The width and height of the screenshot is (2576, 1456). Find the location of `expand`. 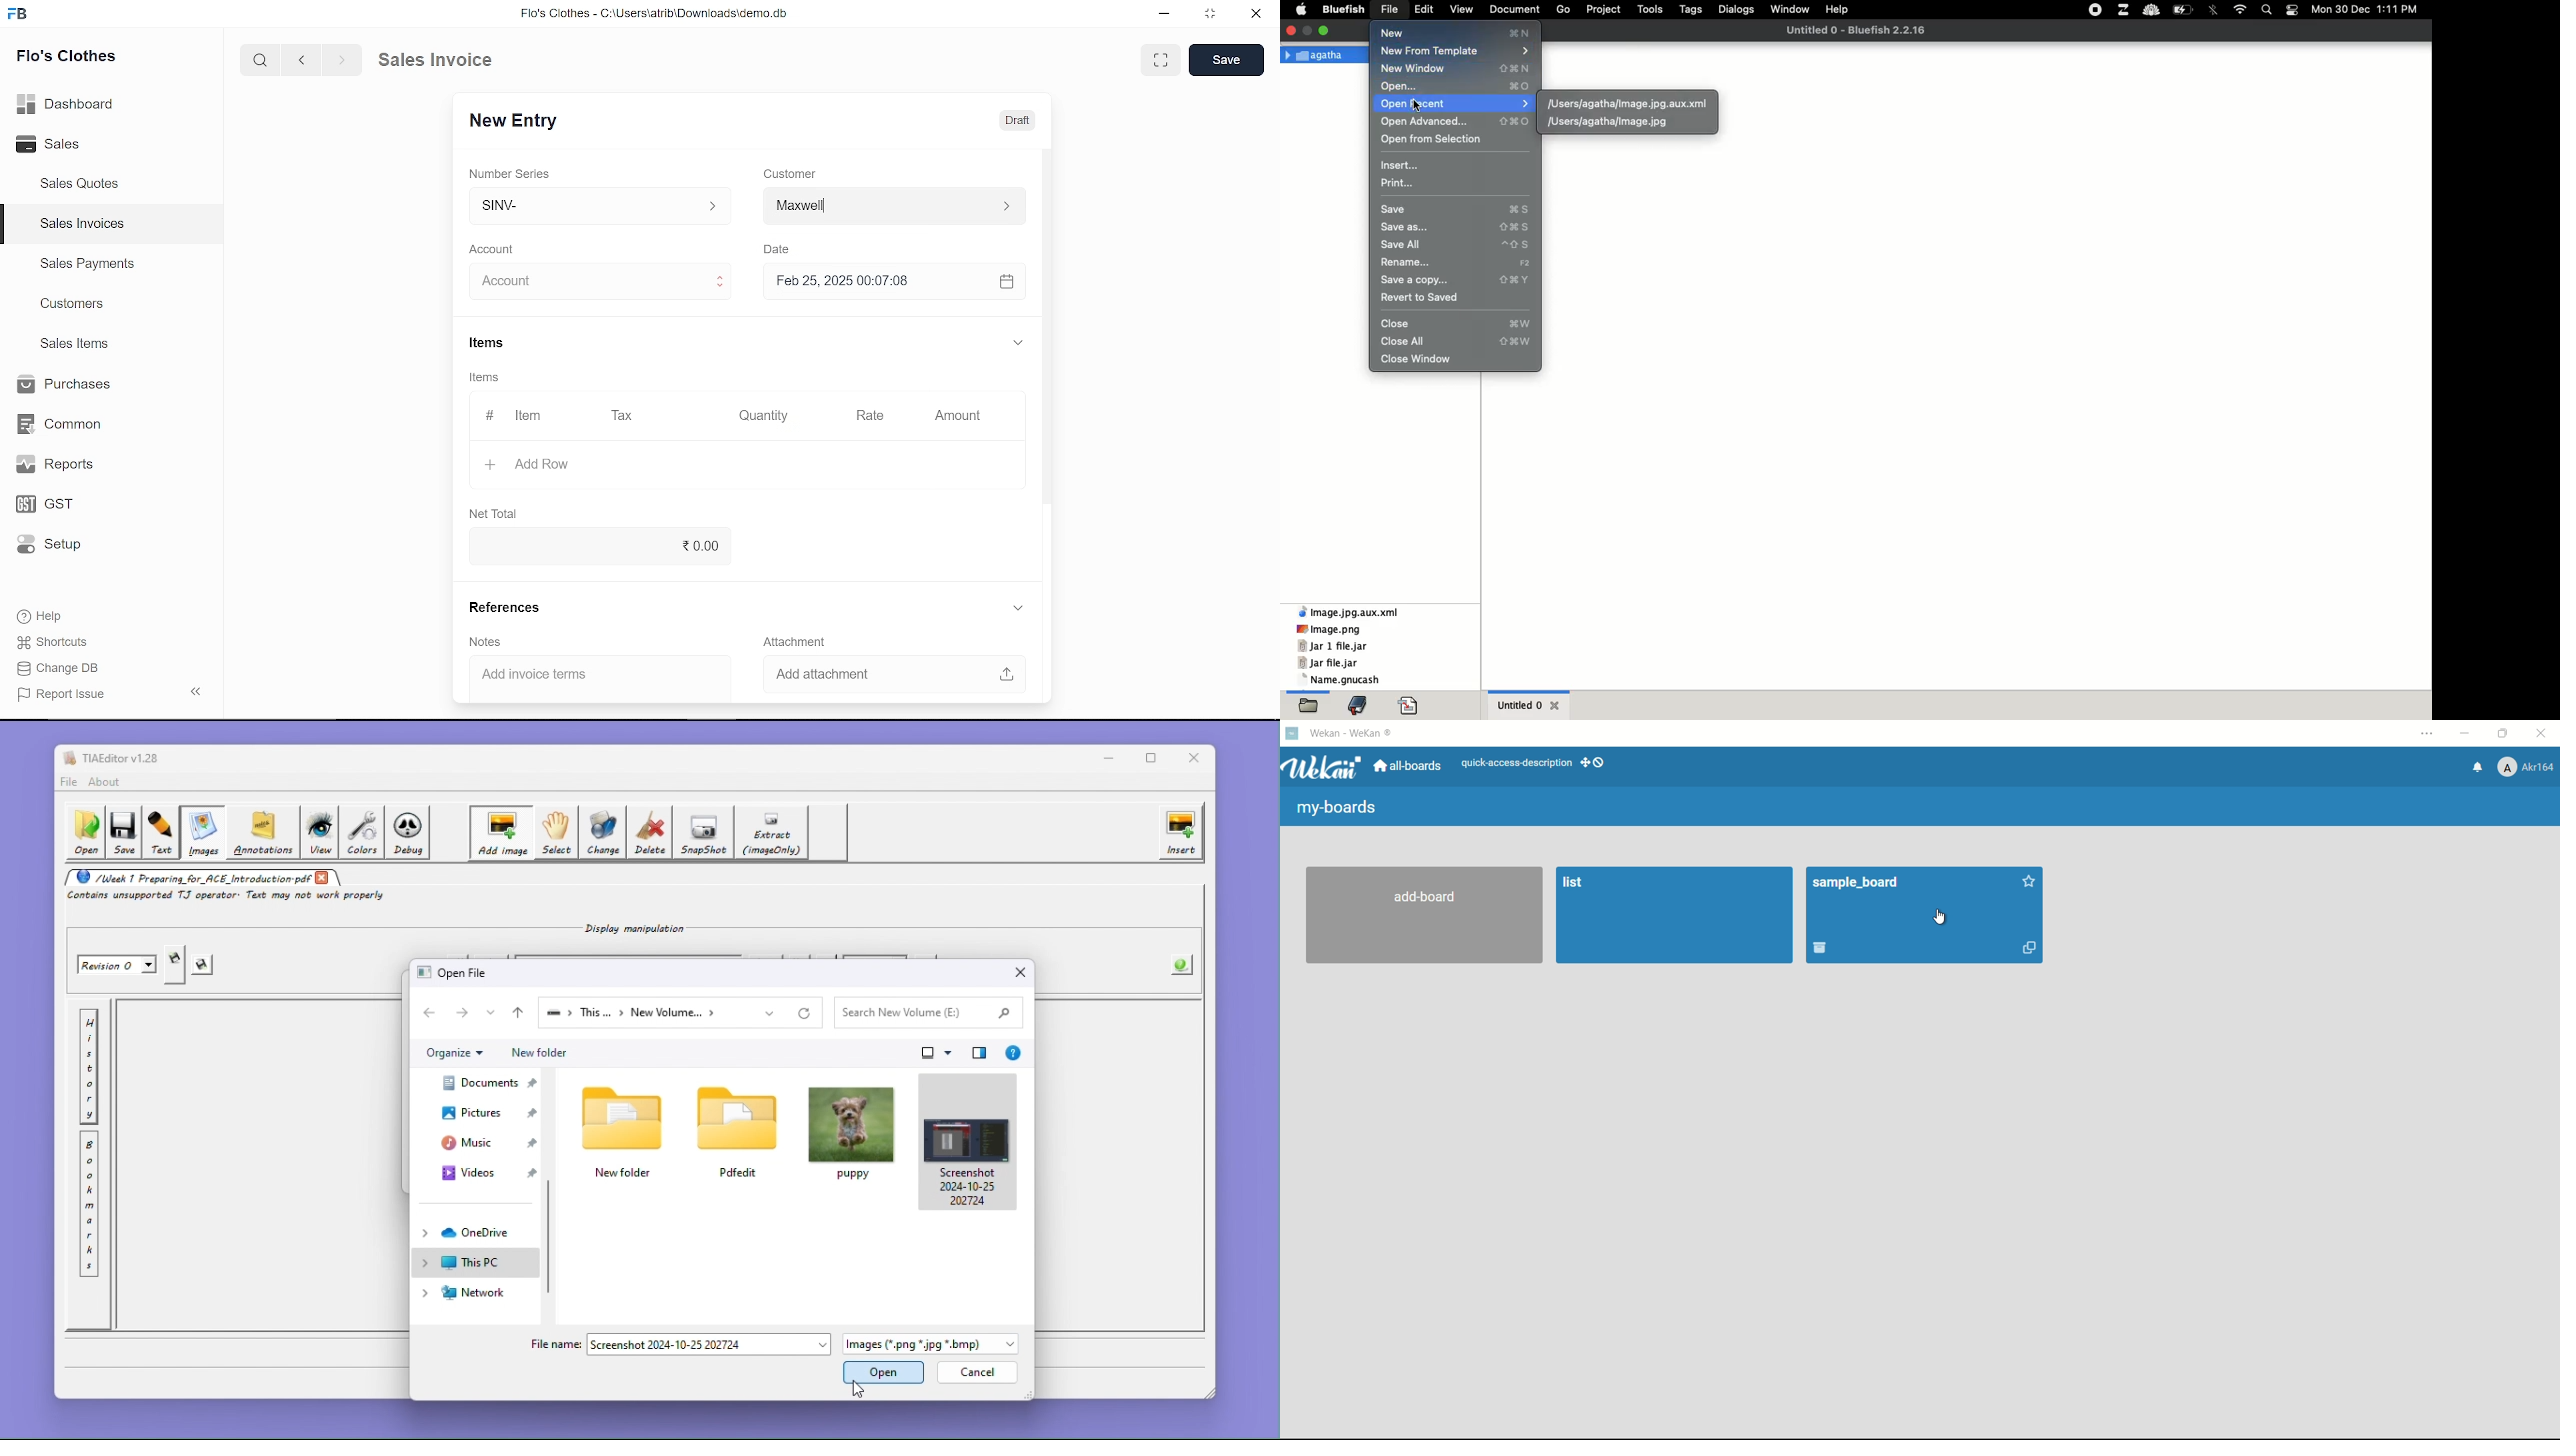

expand is located at coordinates (1020, 344).